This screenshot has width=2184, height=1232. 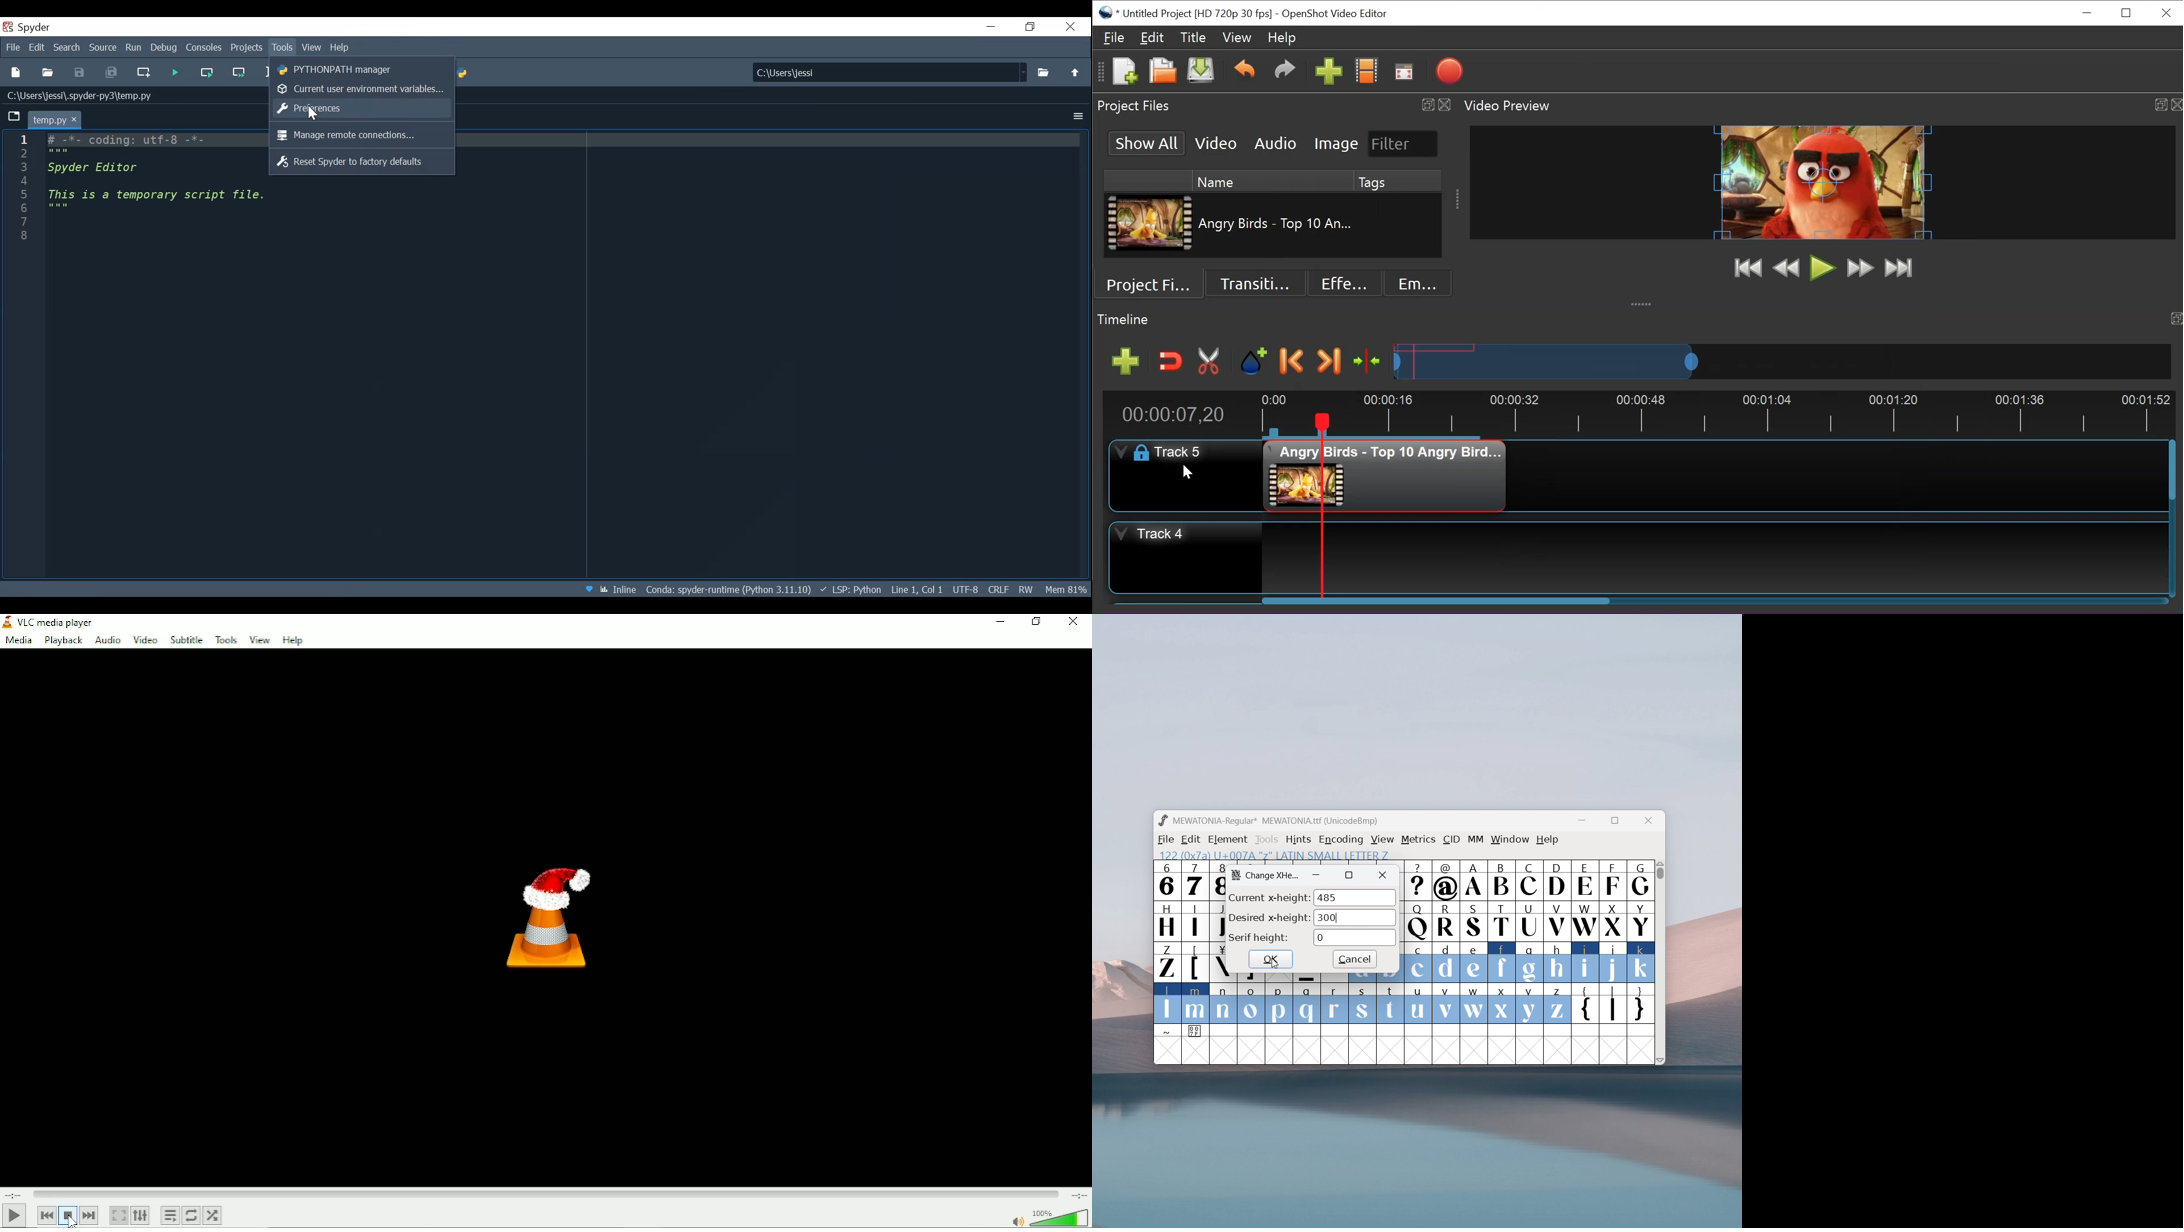 I want to click on g, so click(x=1530, y=961).